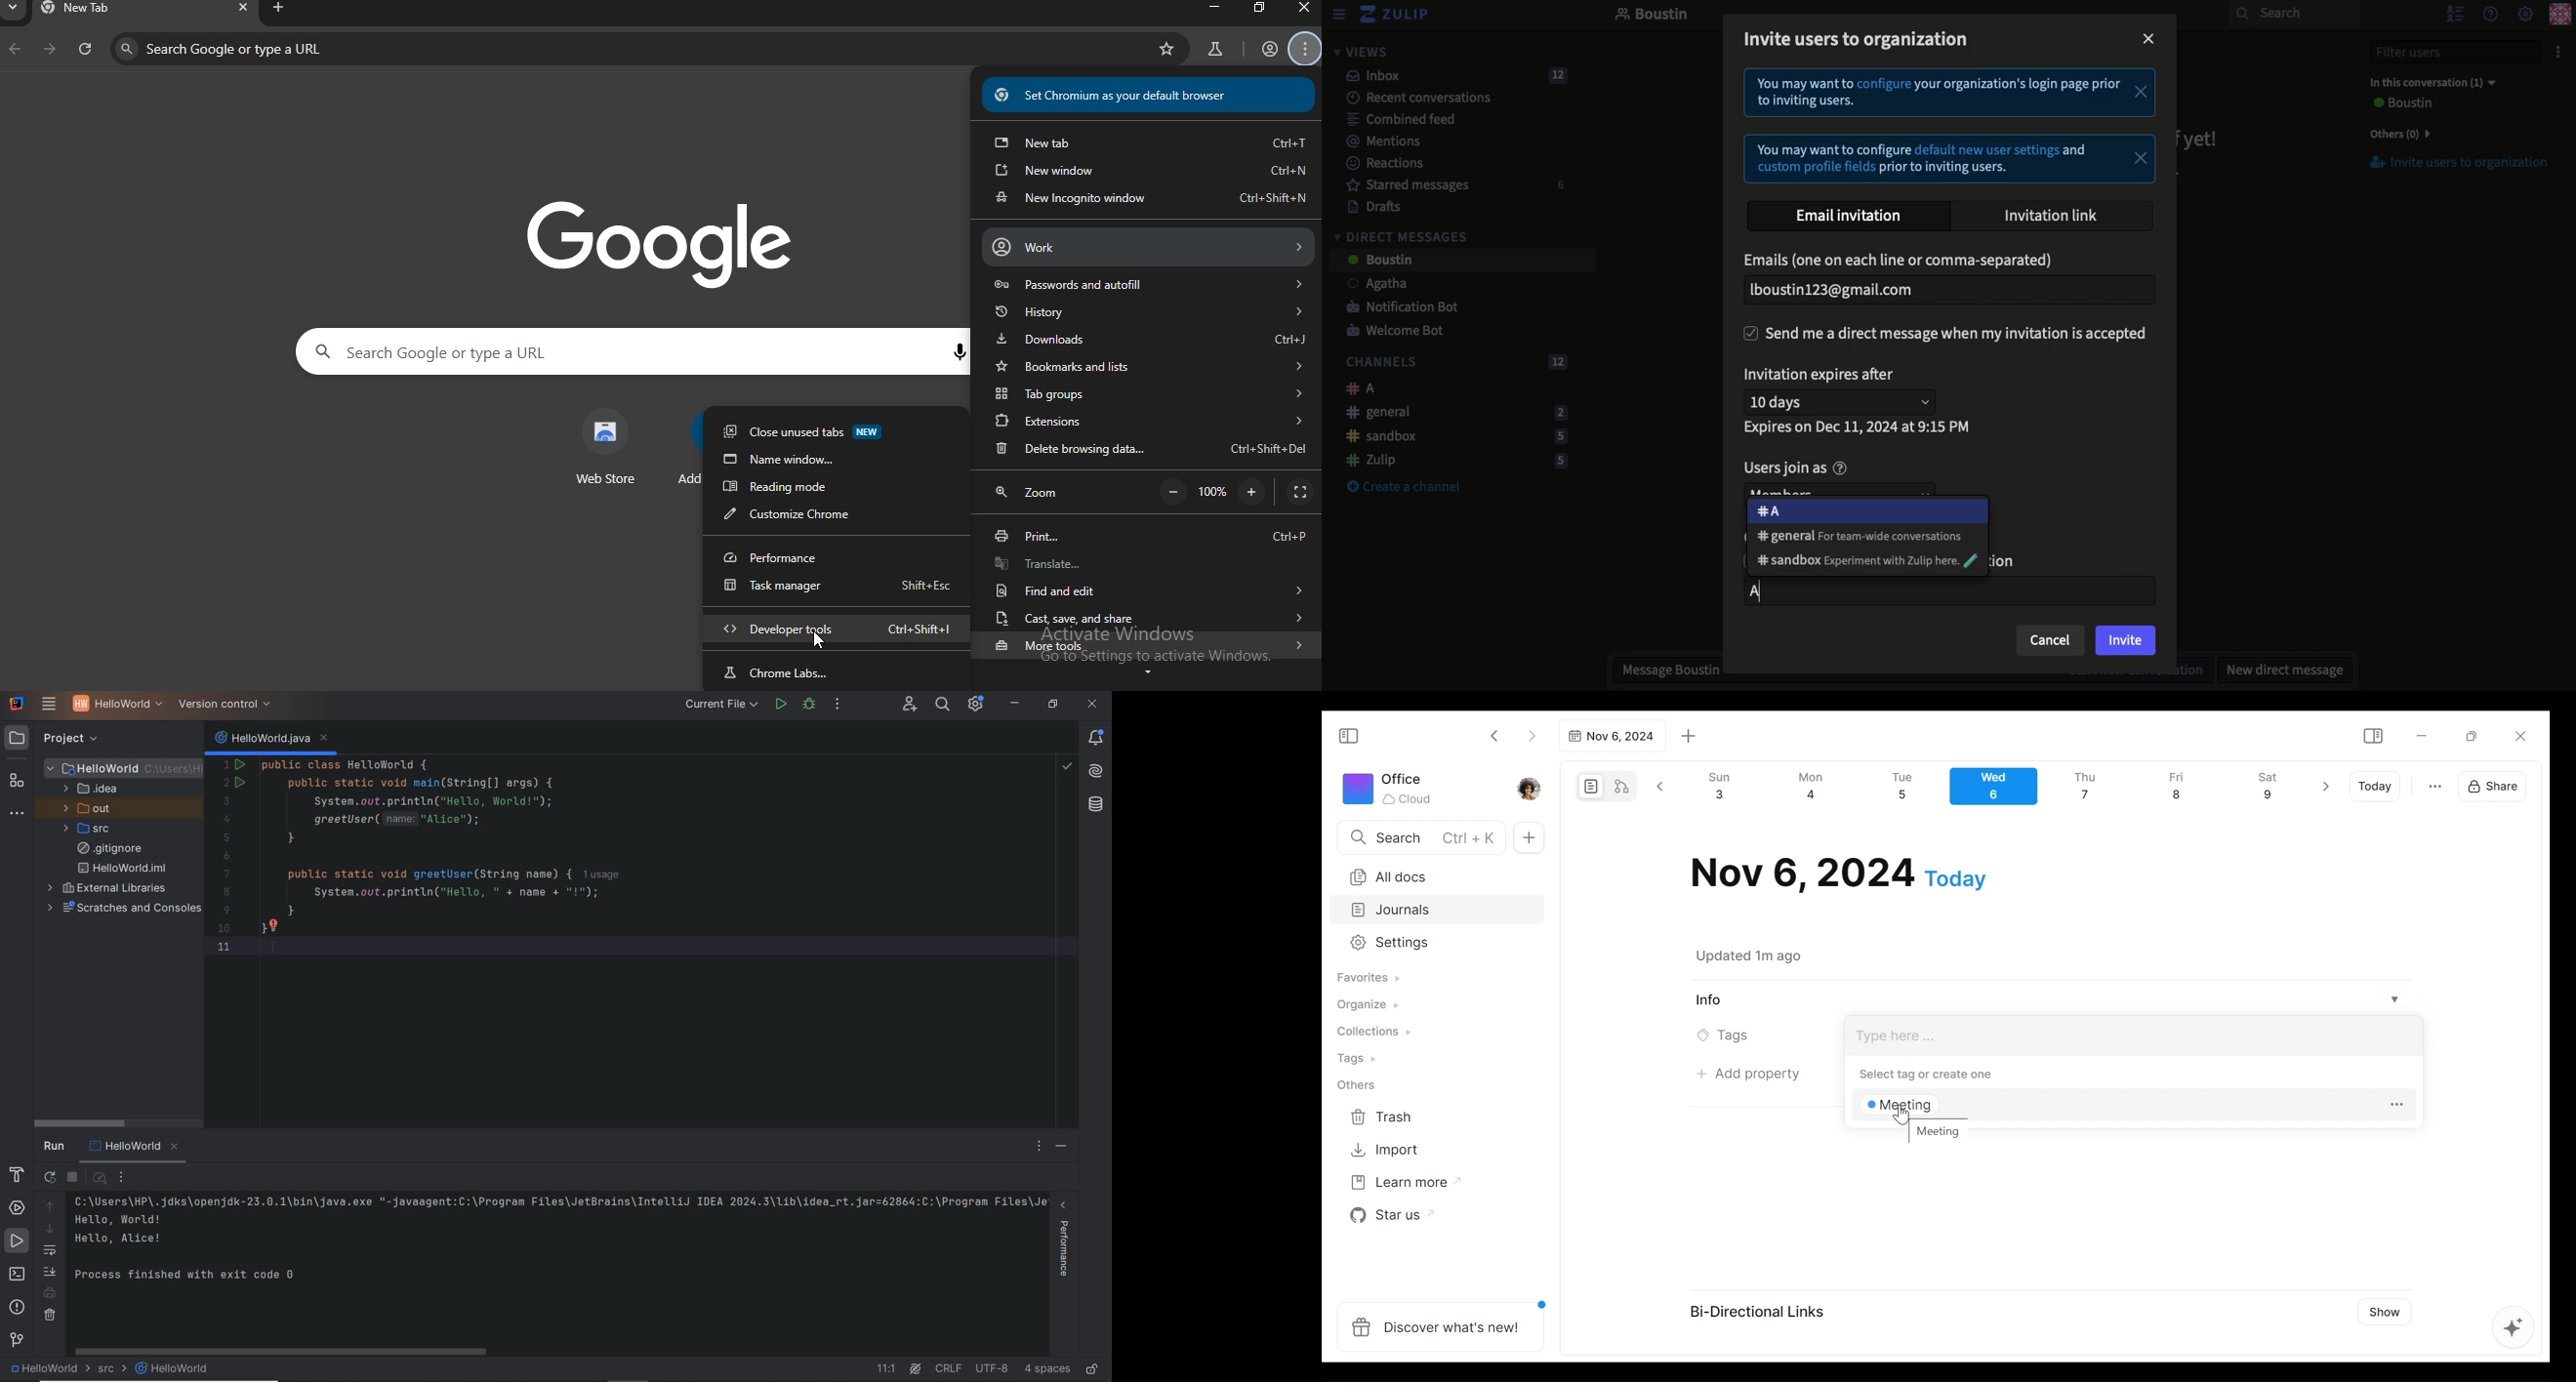 The height and width of the screenshot is (1400, 2576). I want to click on Email invitation , so click(1851, 216).